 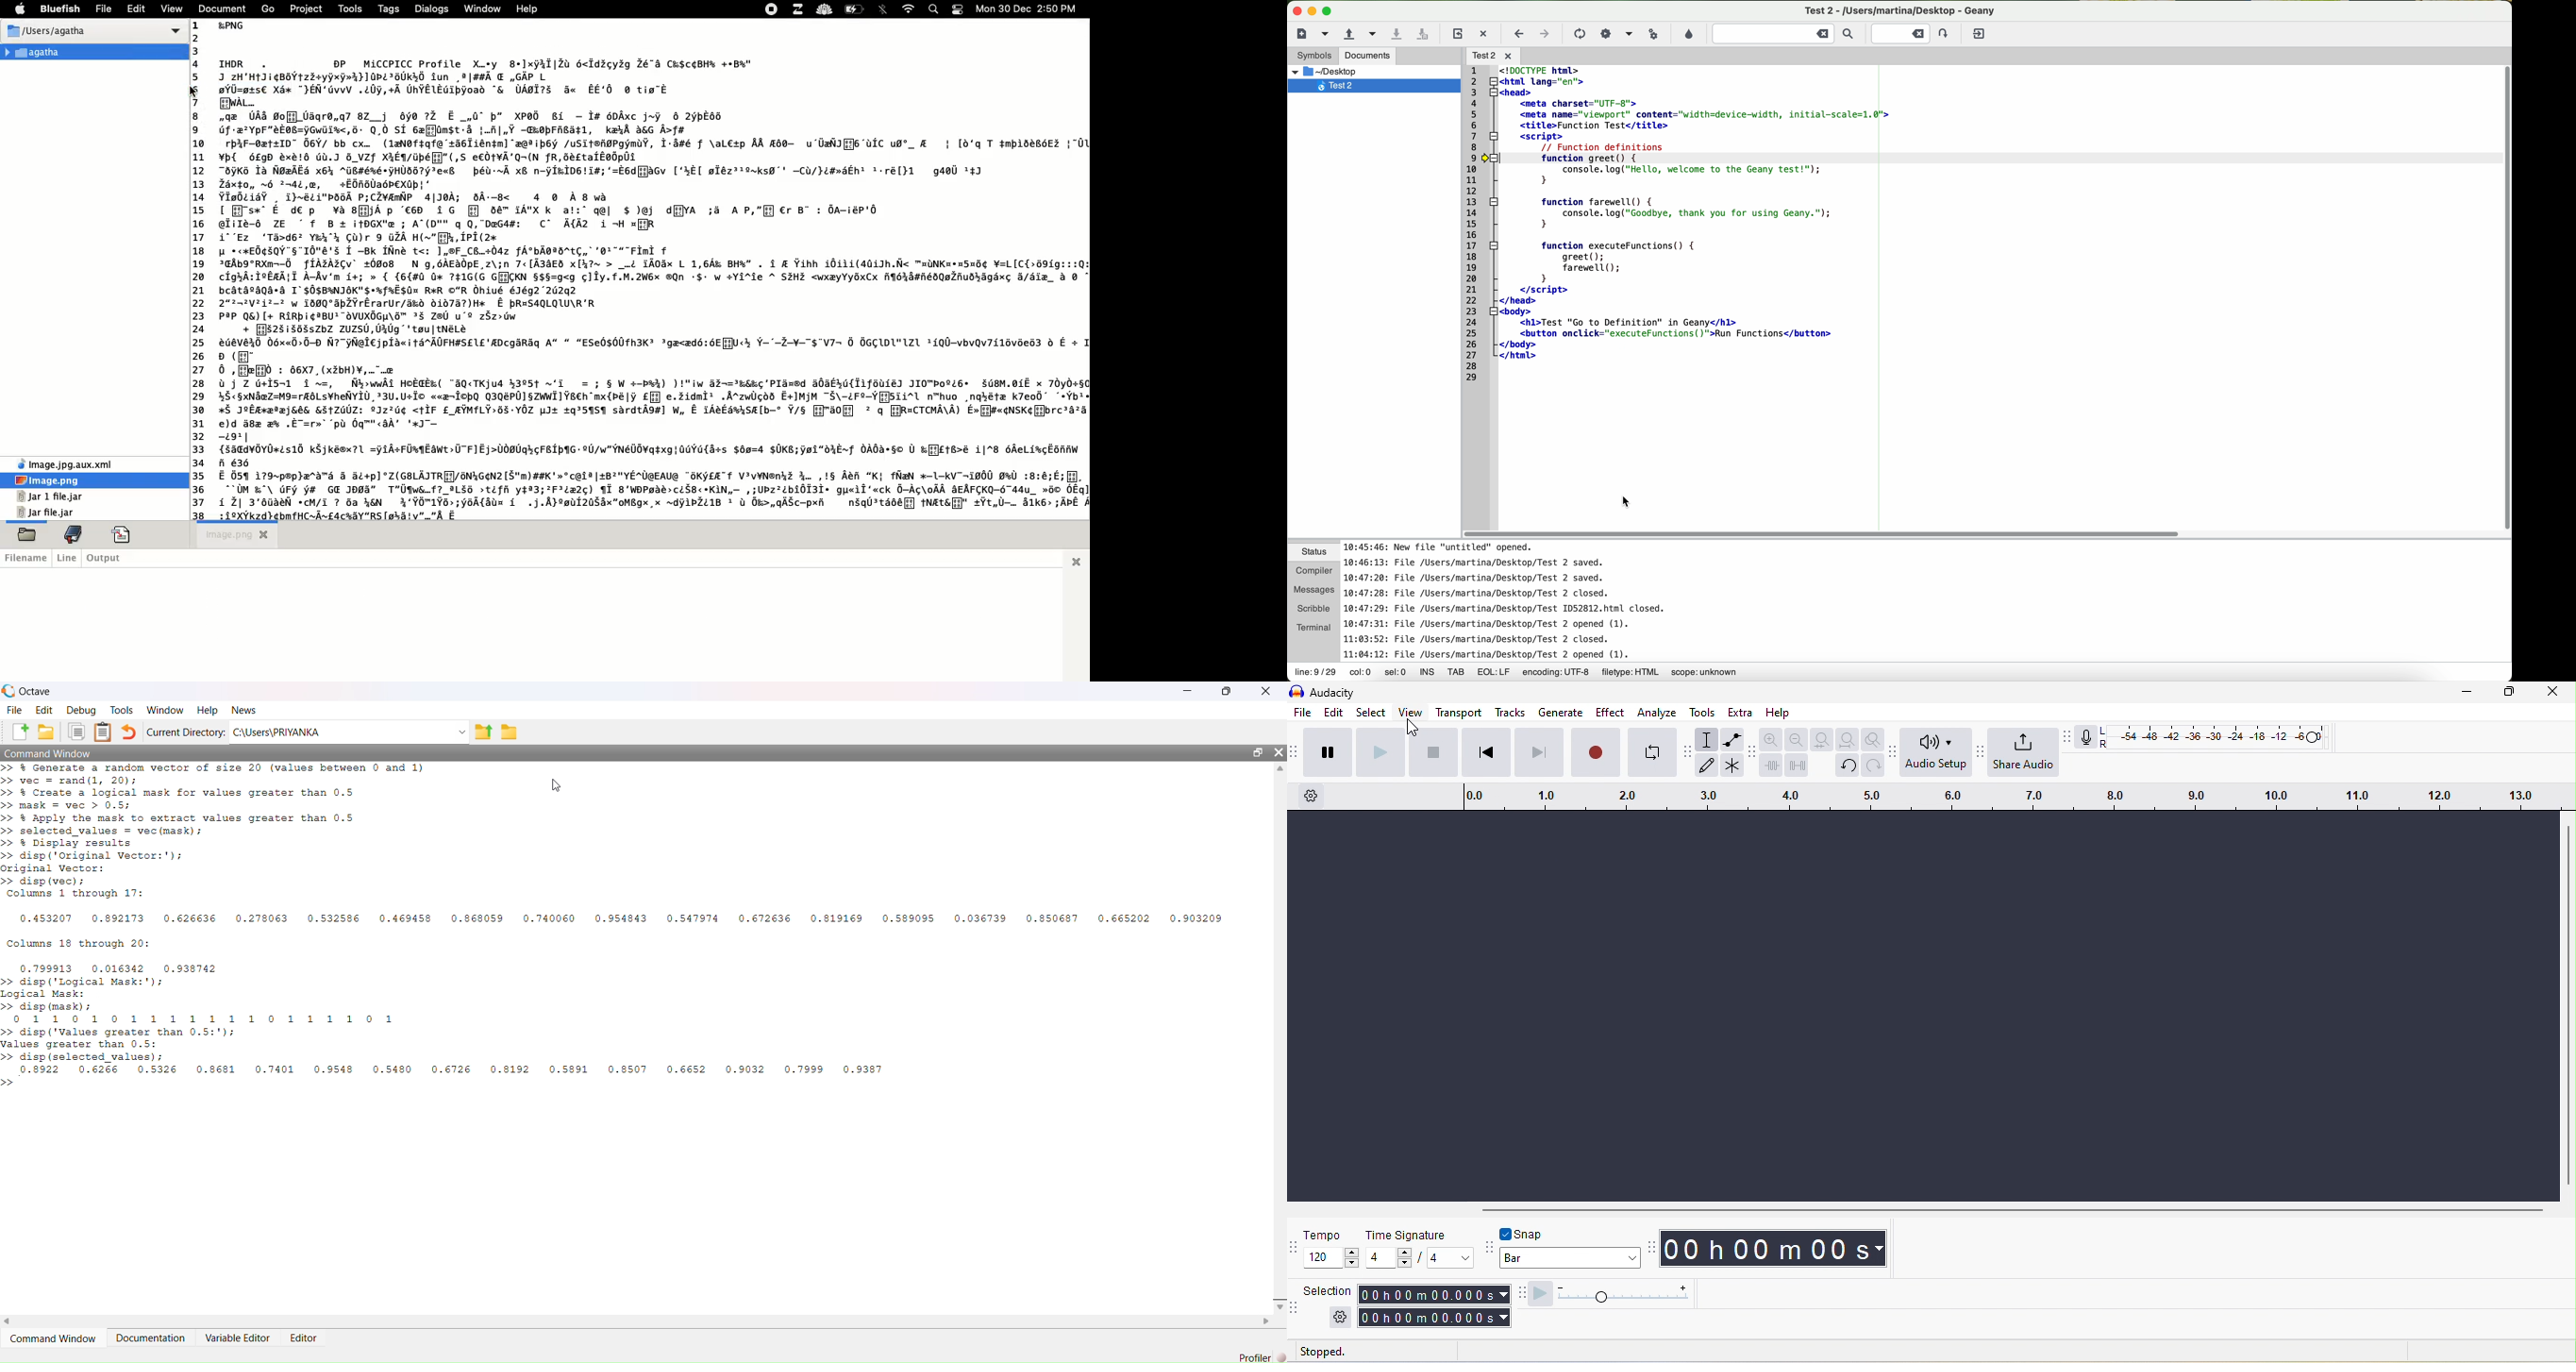 I want to click on selection, so click(x=1329, y=1290).